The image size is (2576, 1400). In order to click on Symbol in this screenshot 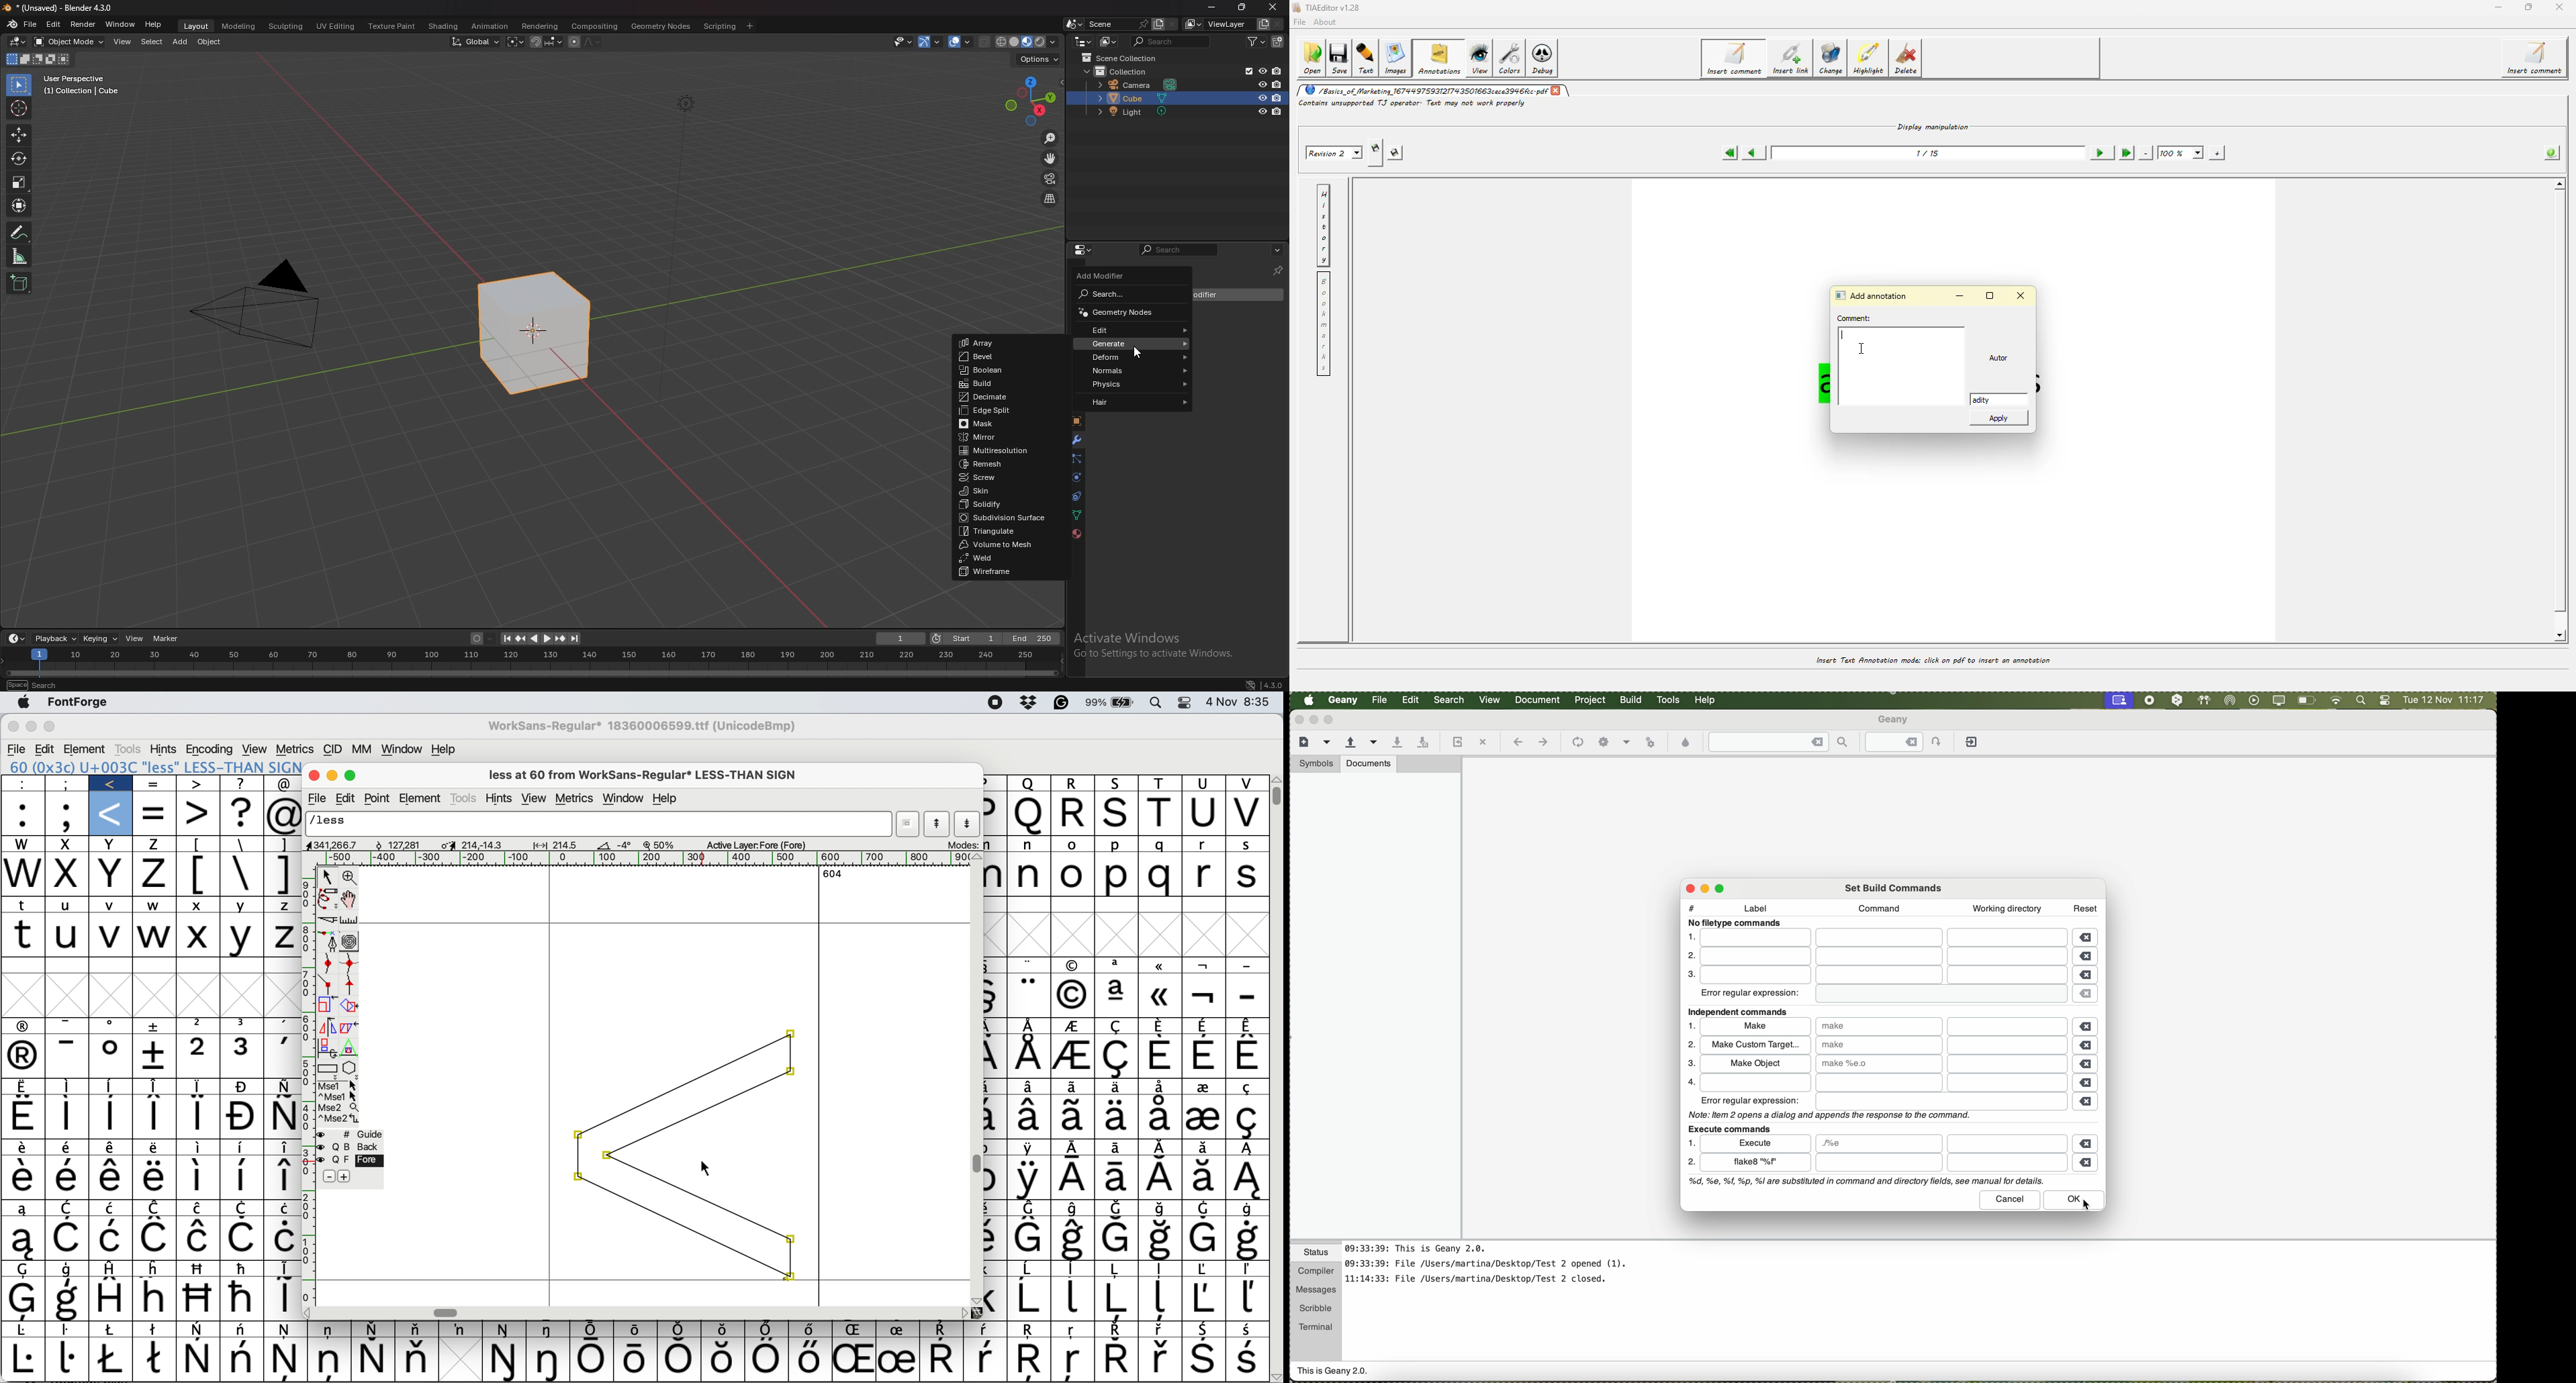, I will do `click(996, 1300)`.